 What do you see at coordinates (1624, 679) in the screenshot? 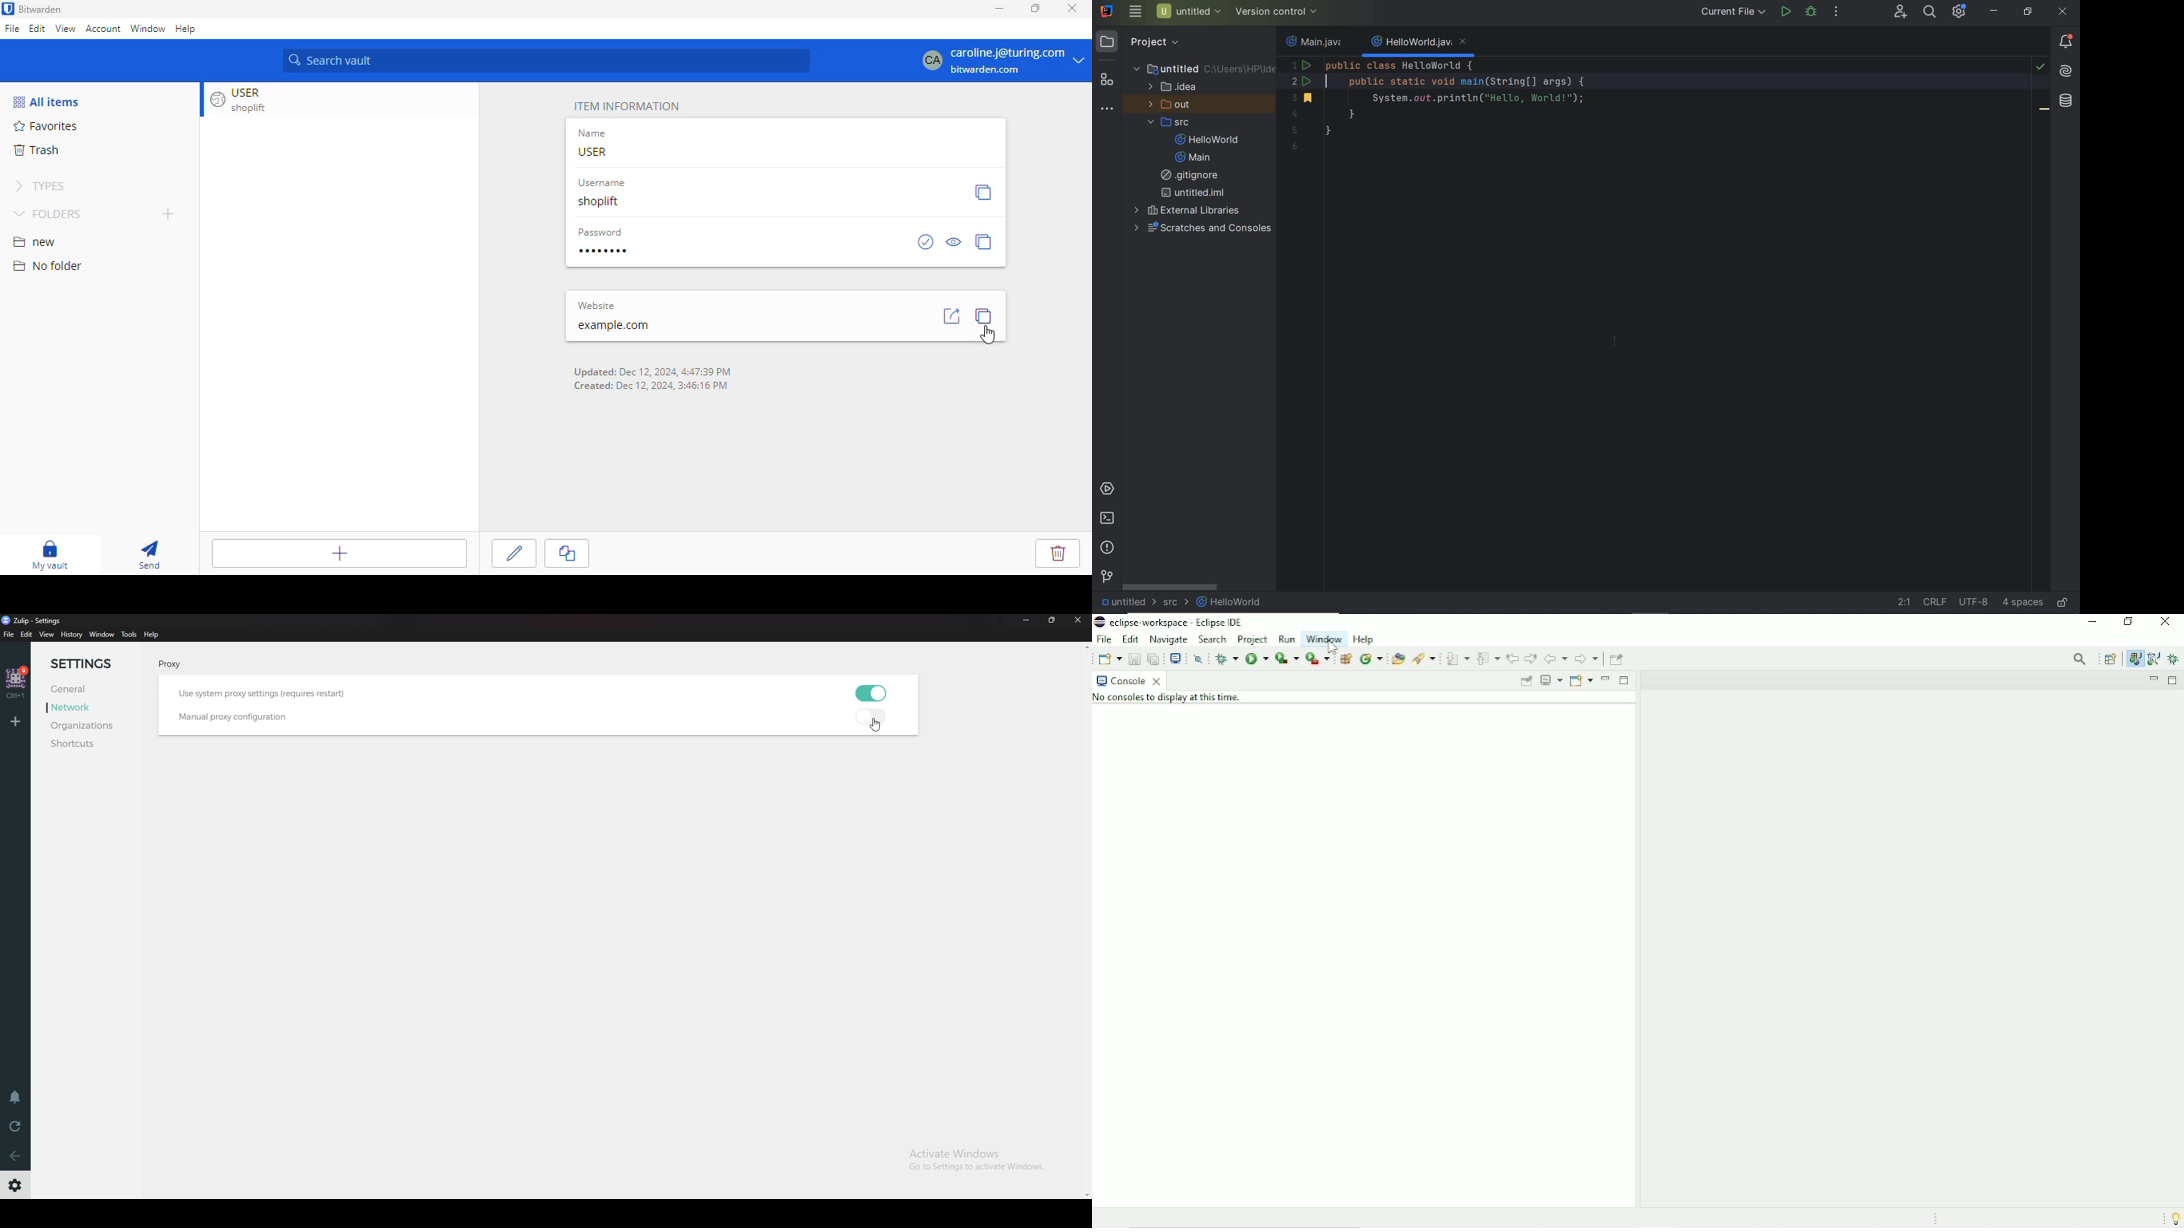
I see `Maximize` at bounding box center [1624, 679].